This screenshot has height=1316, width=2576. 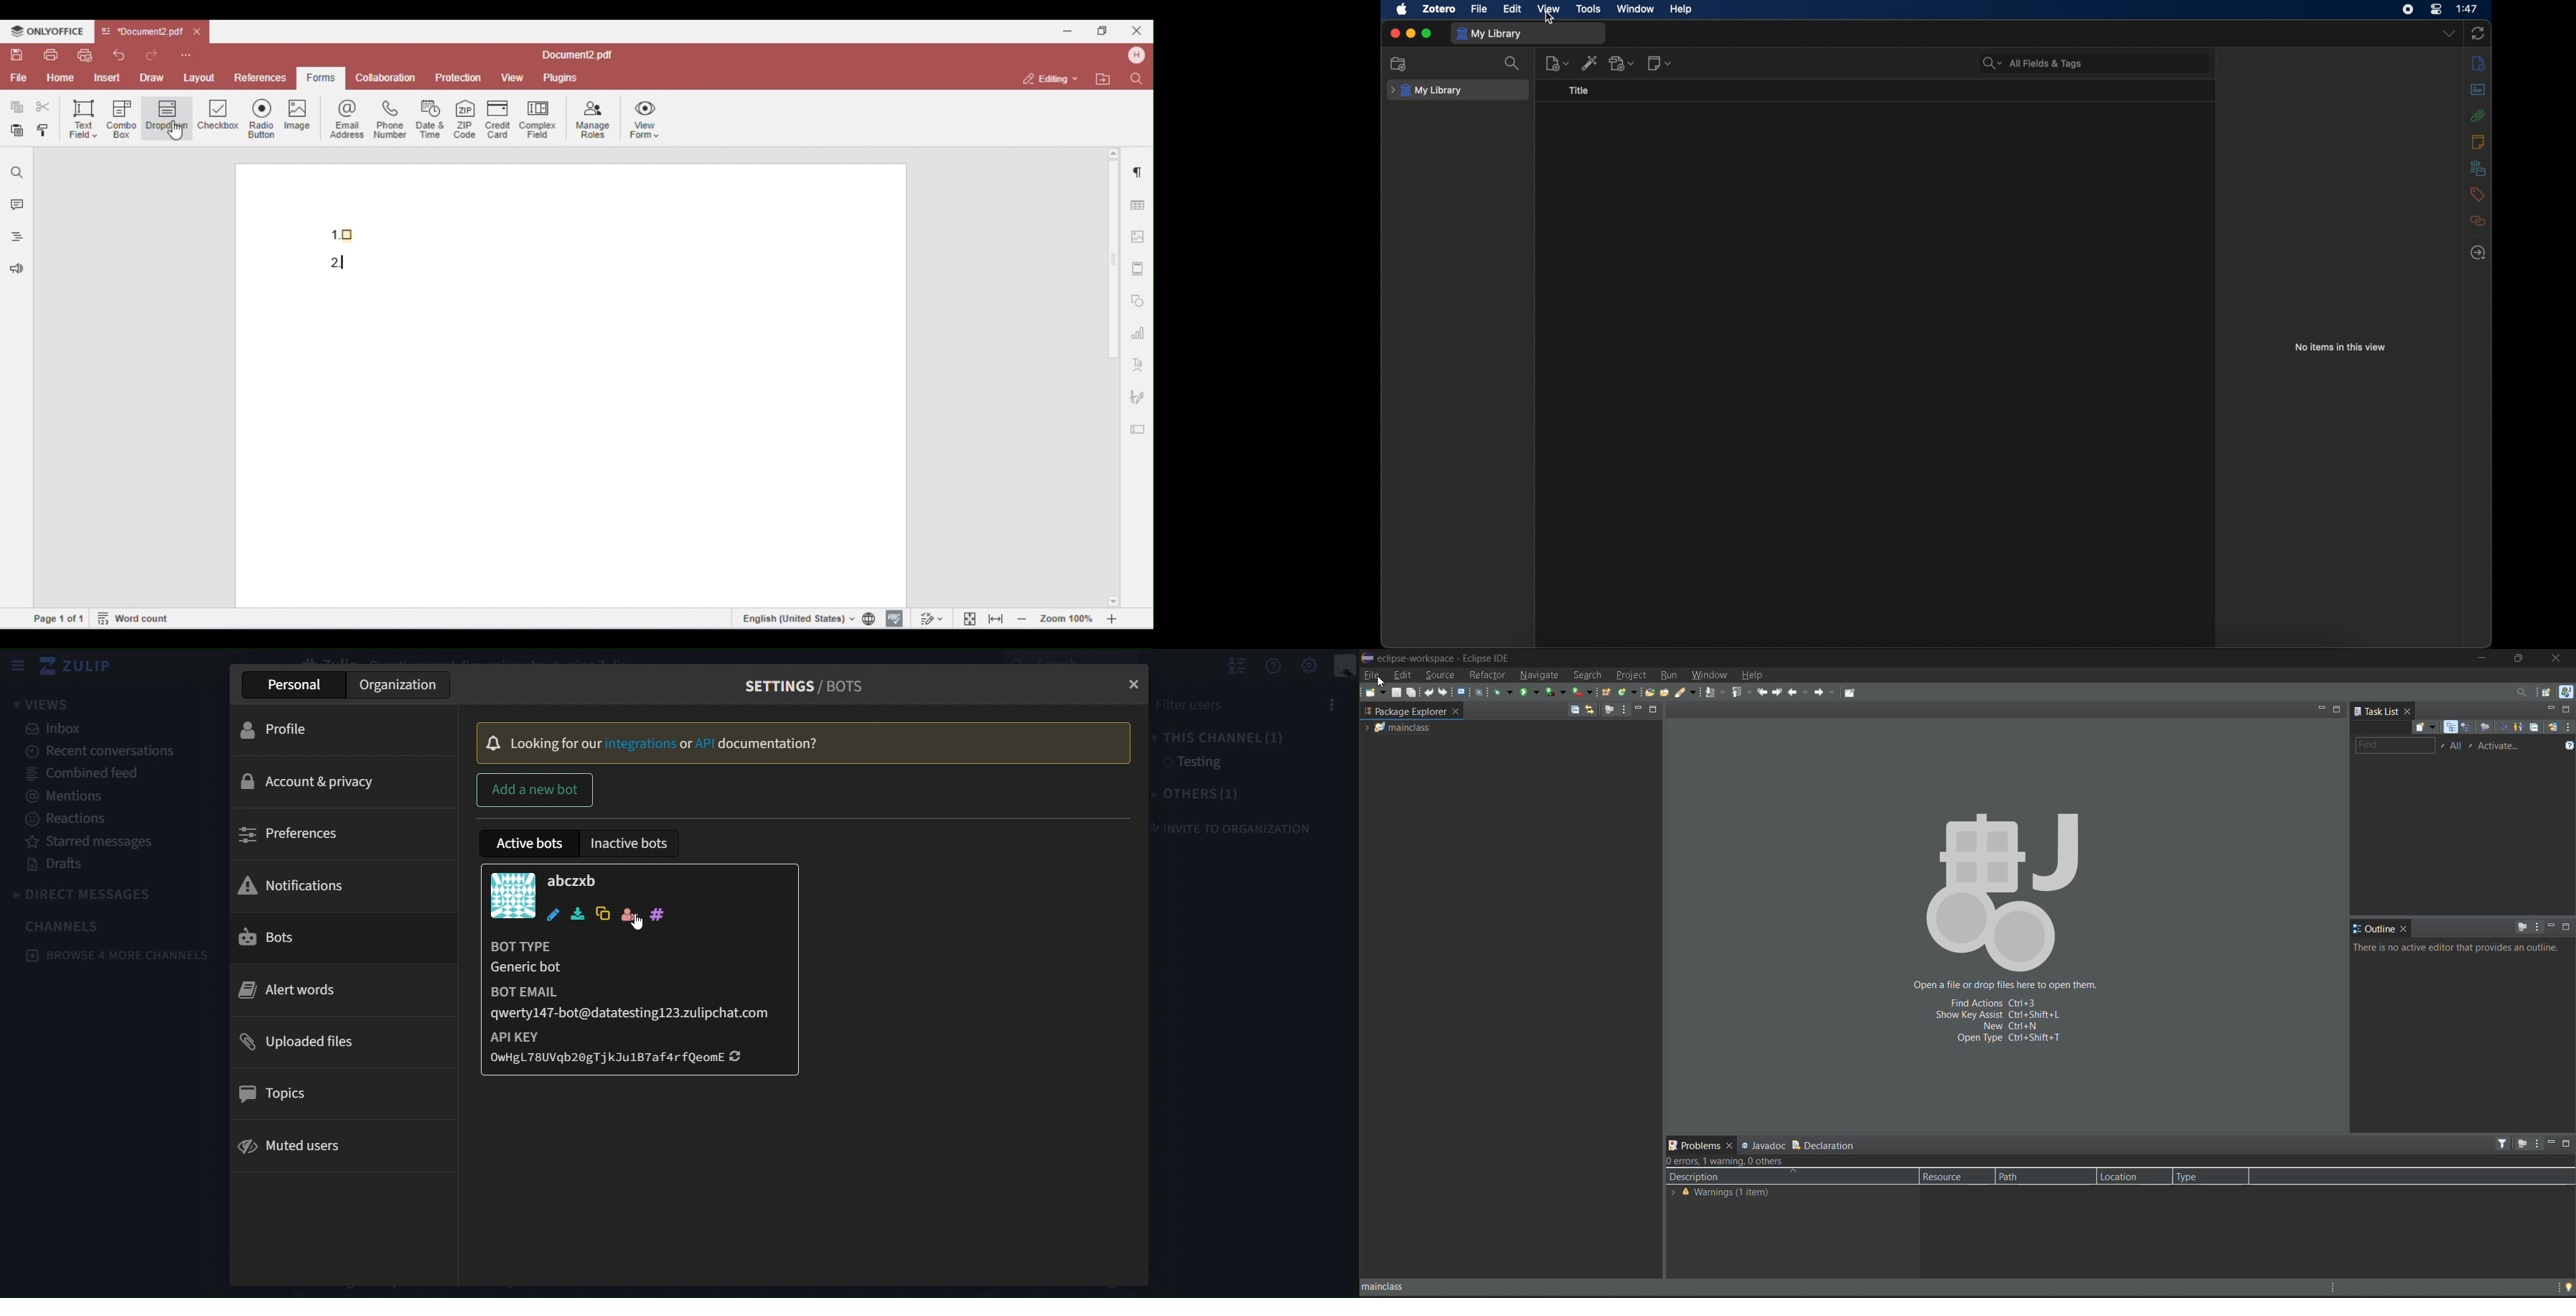 I want to click on organisation, so click(x=401, y=685).